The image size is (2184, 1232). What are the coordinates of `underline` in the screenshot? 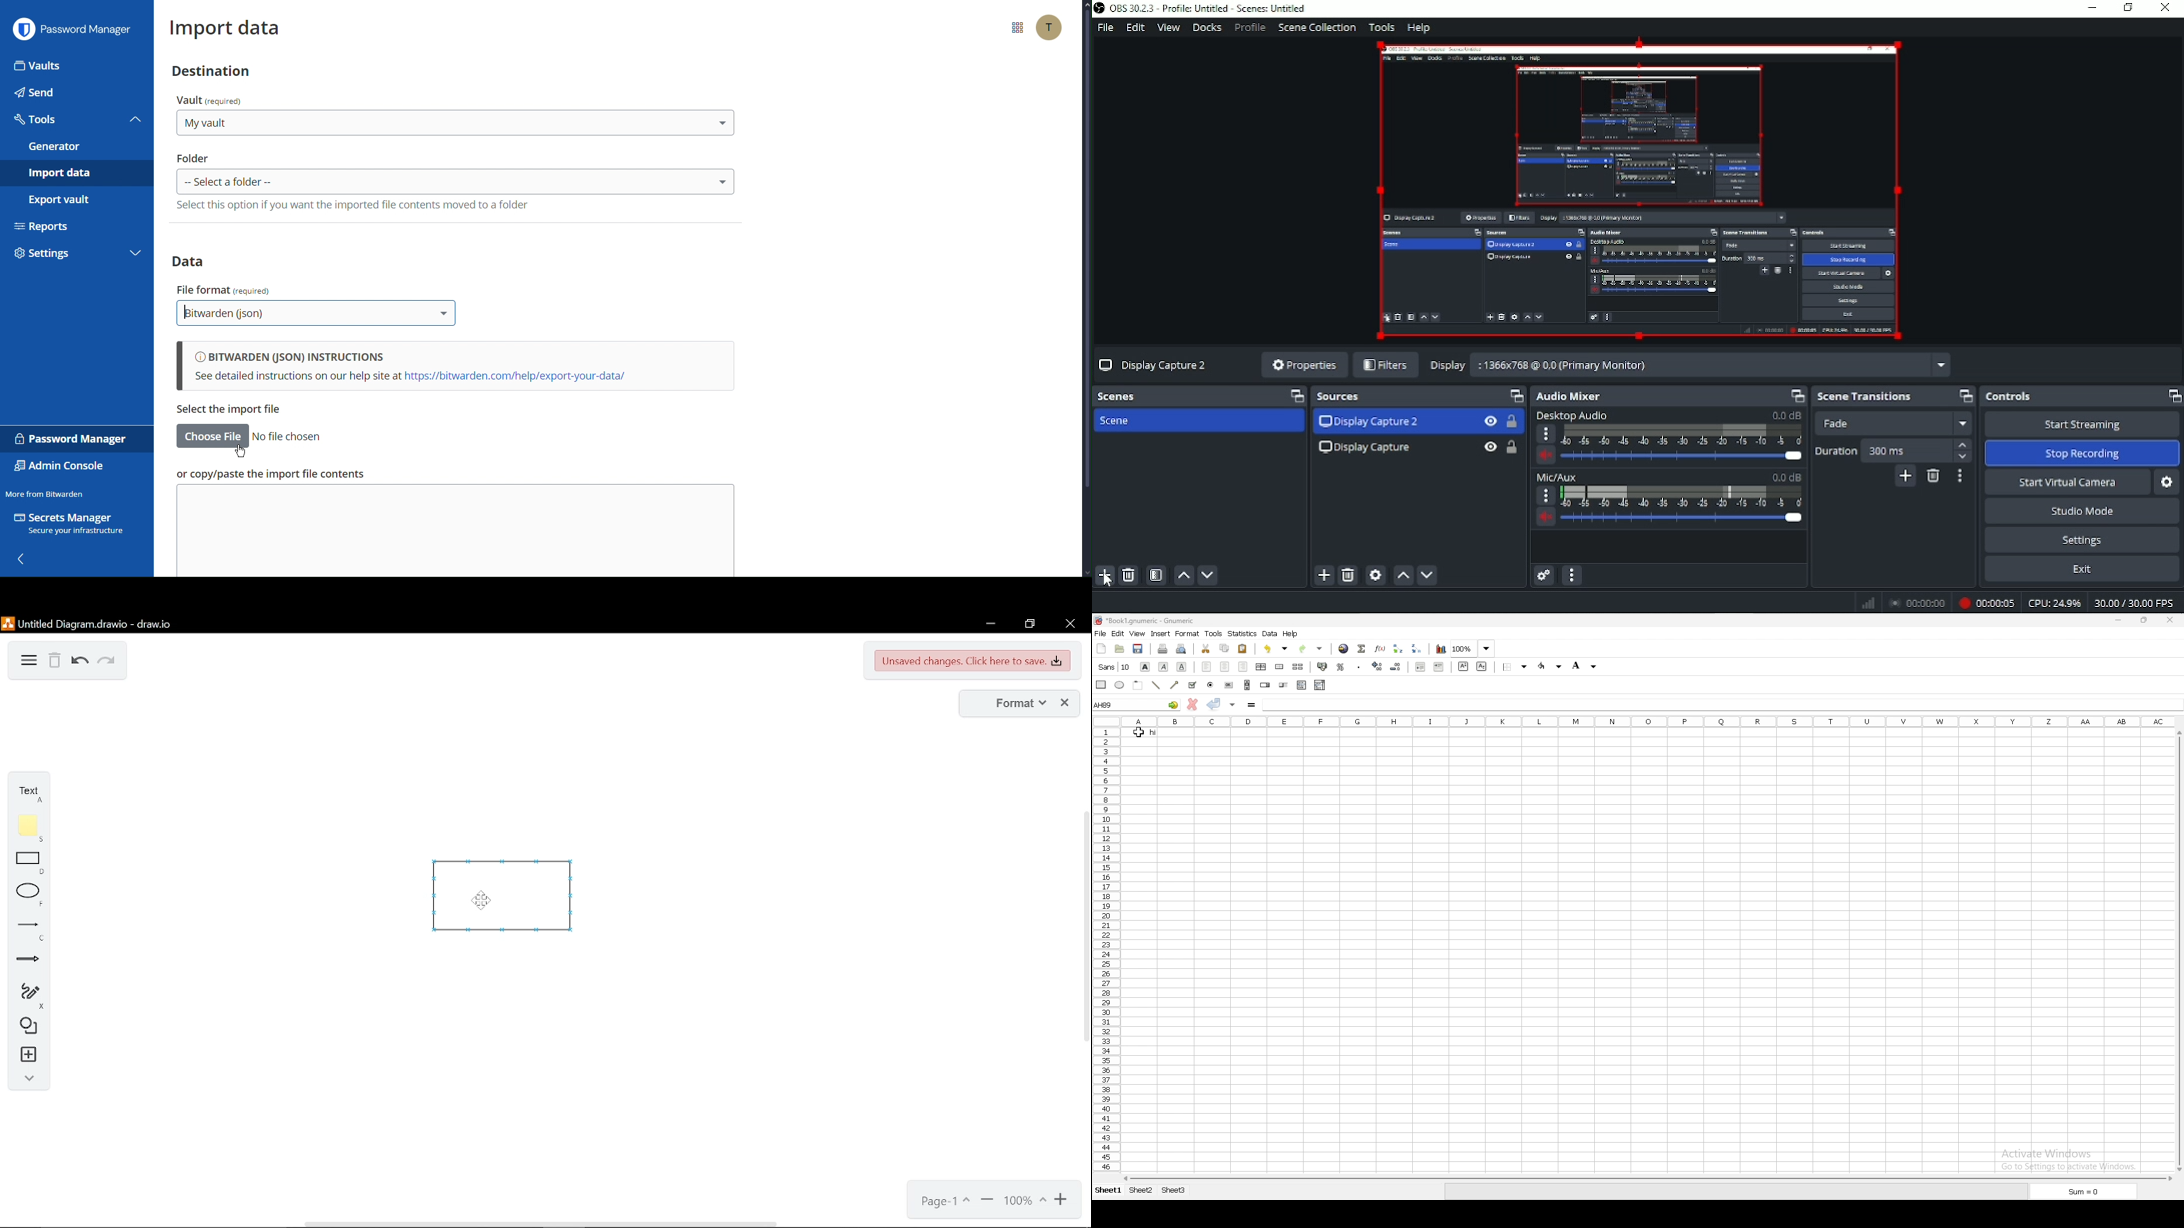 It's located at (1182, 667).